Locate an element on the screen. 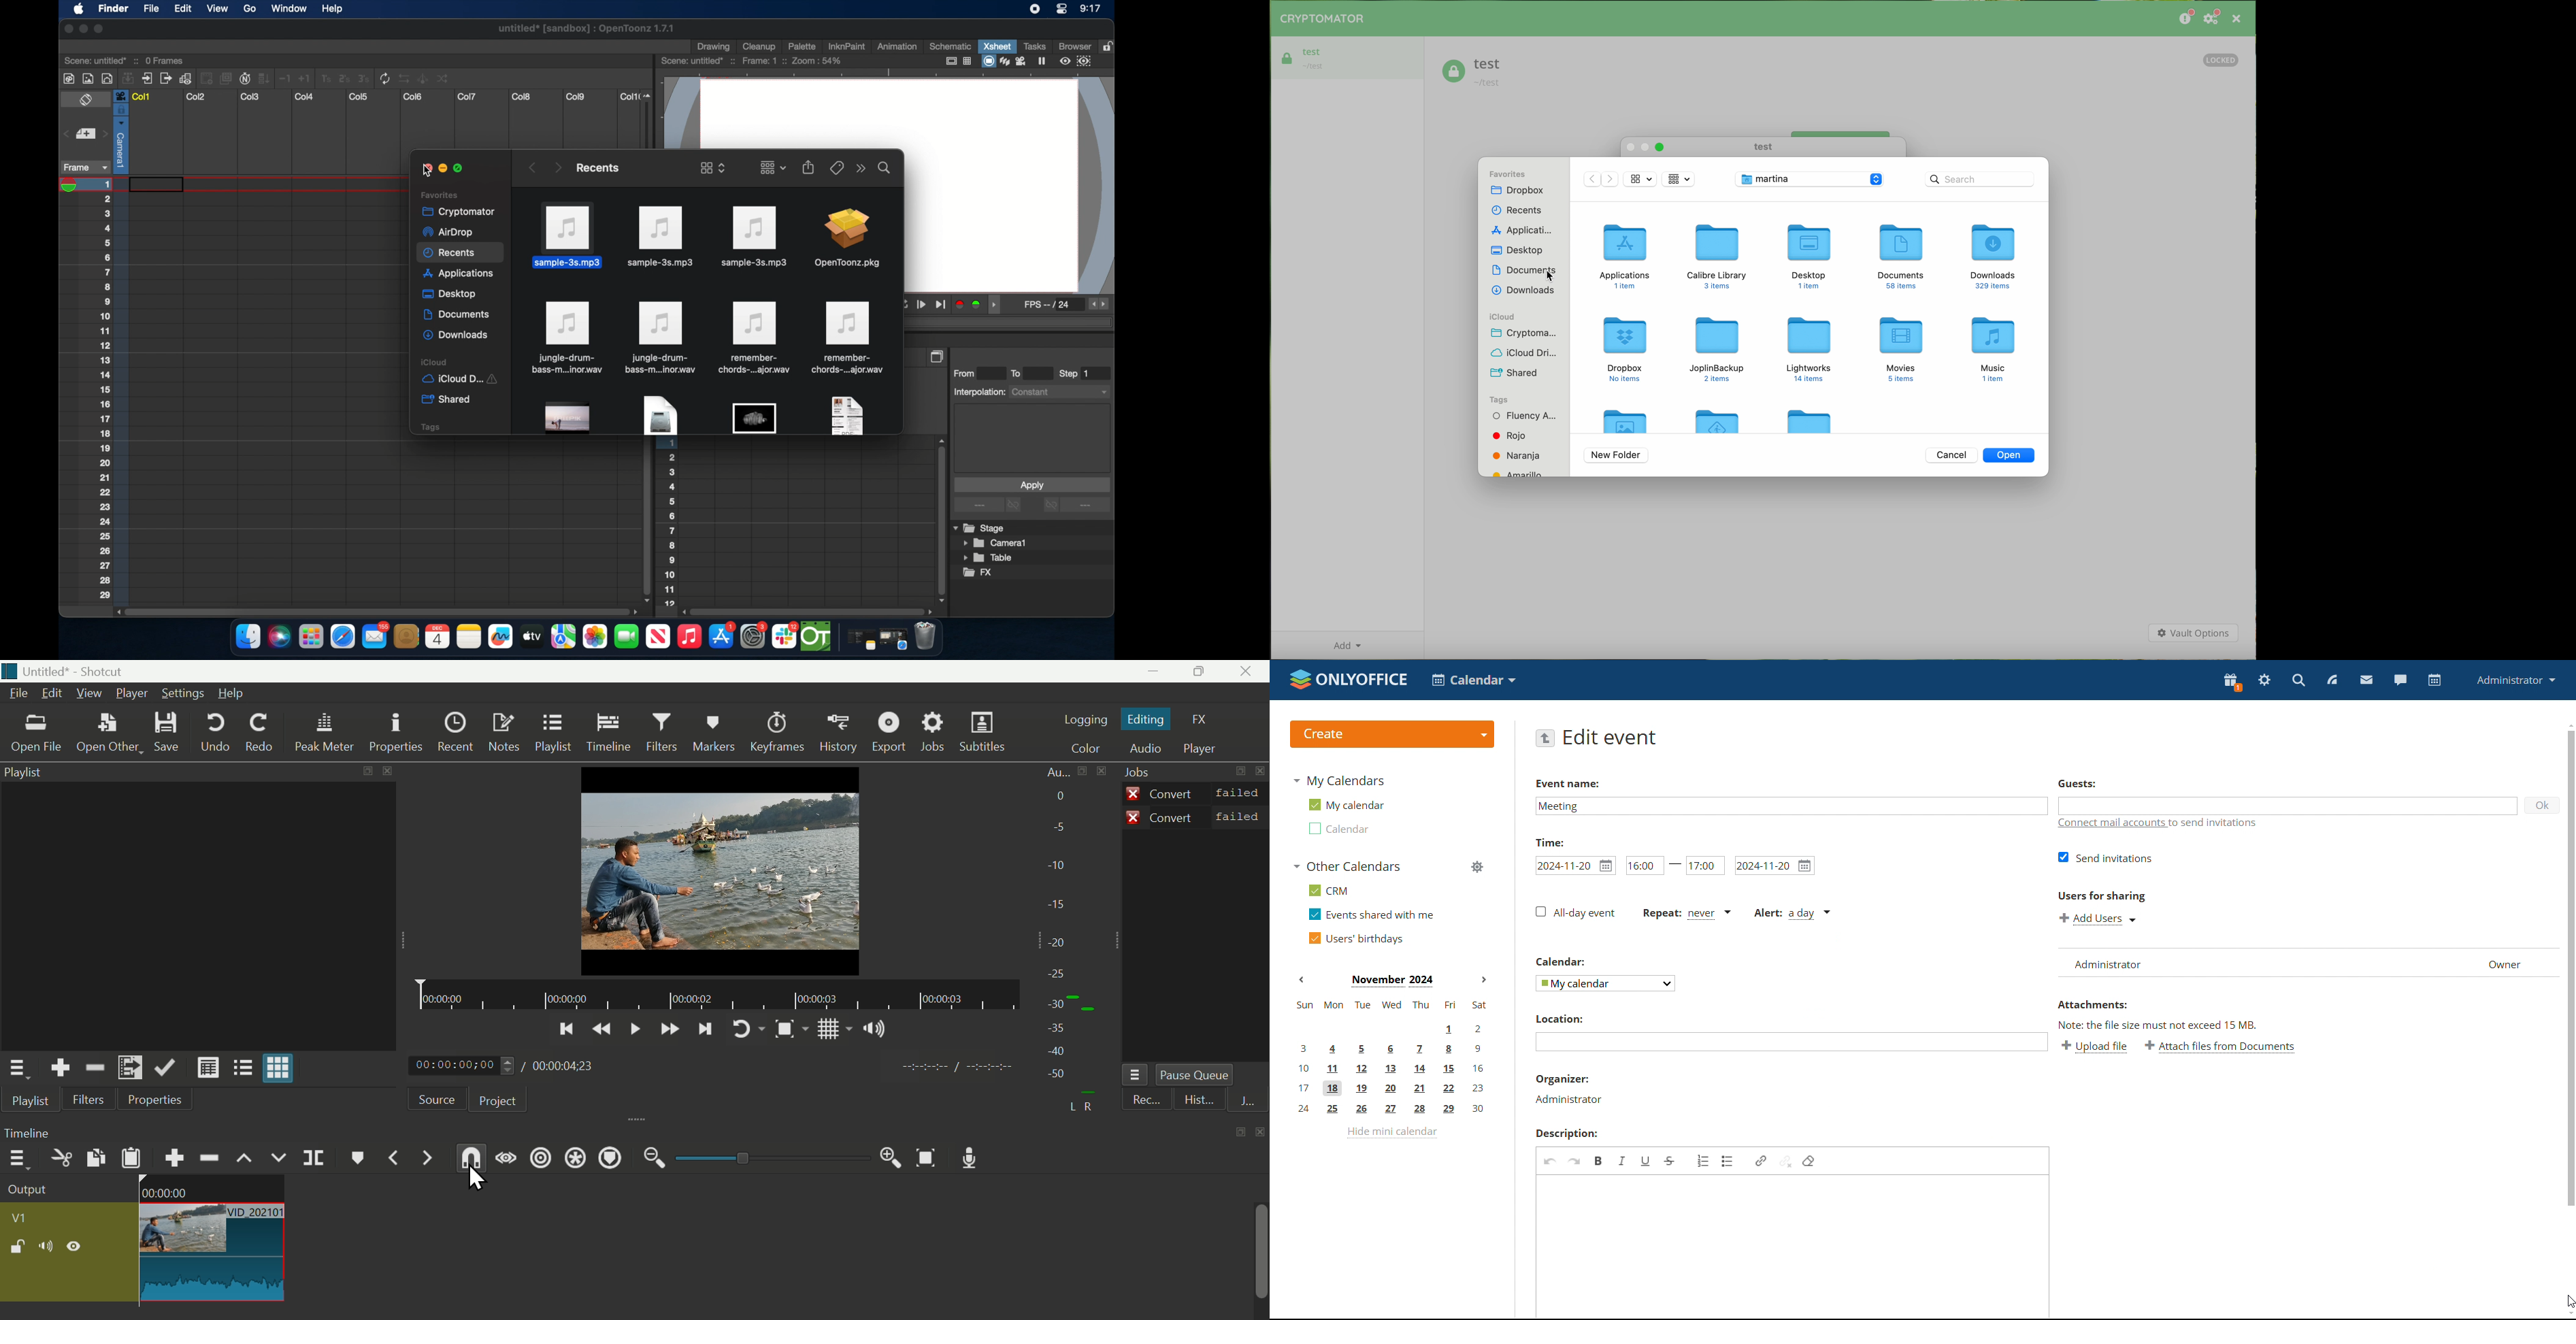 This screenshot has width=2576, height=1344. downloads is located at coordinates (1995, 255).